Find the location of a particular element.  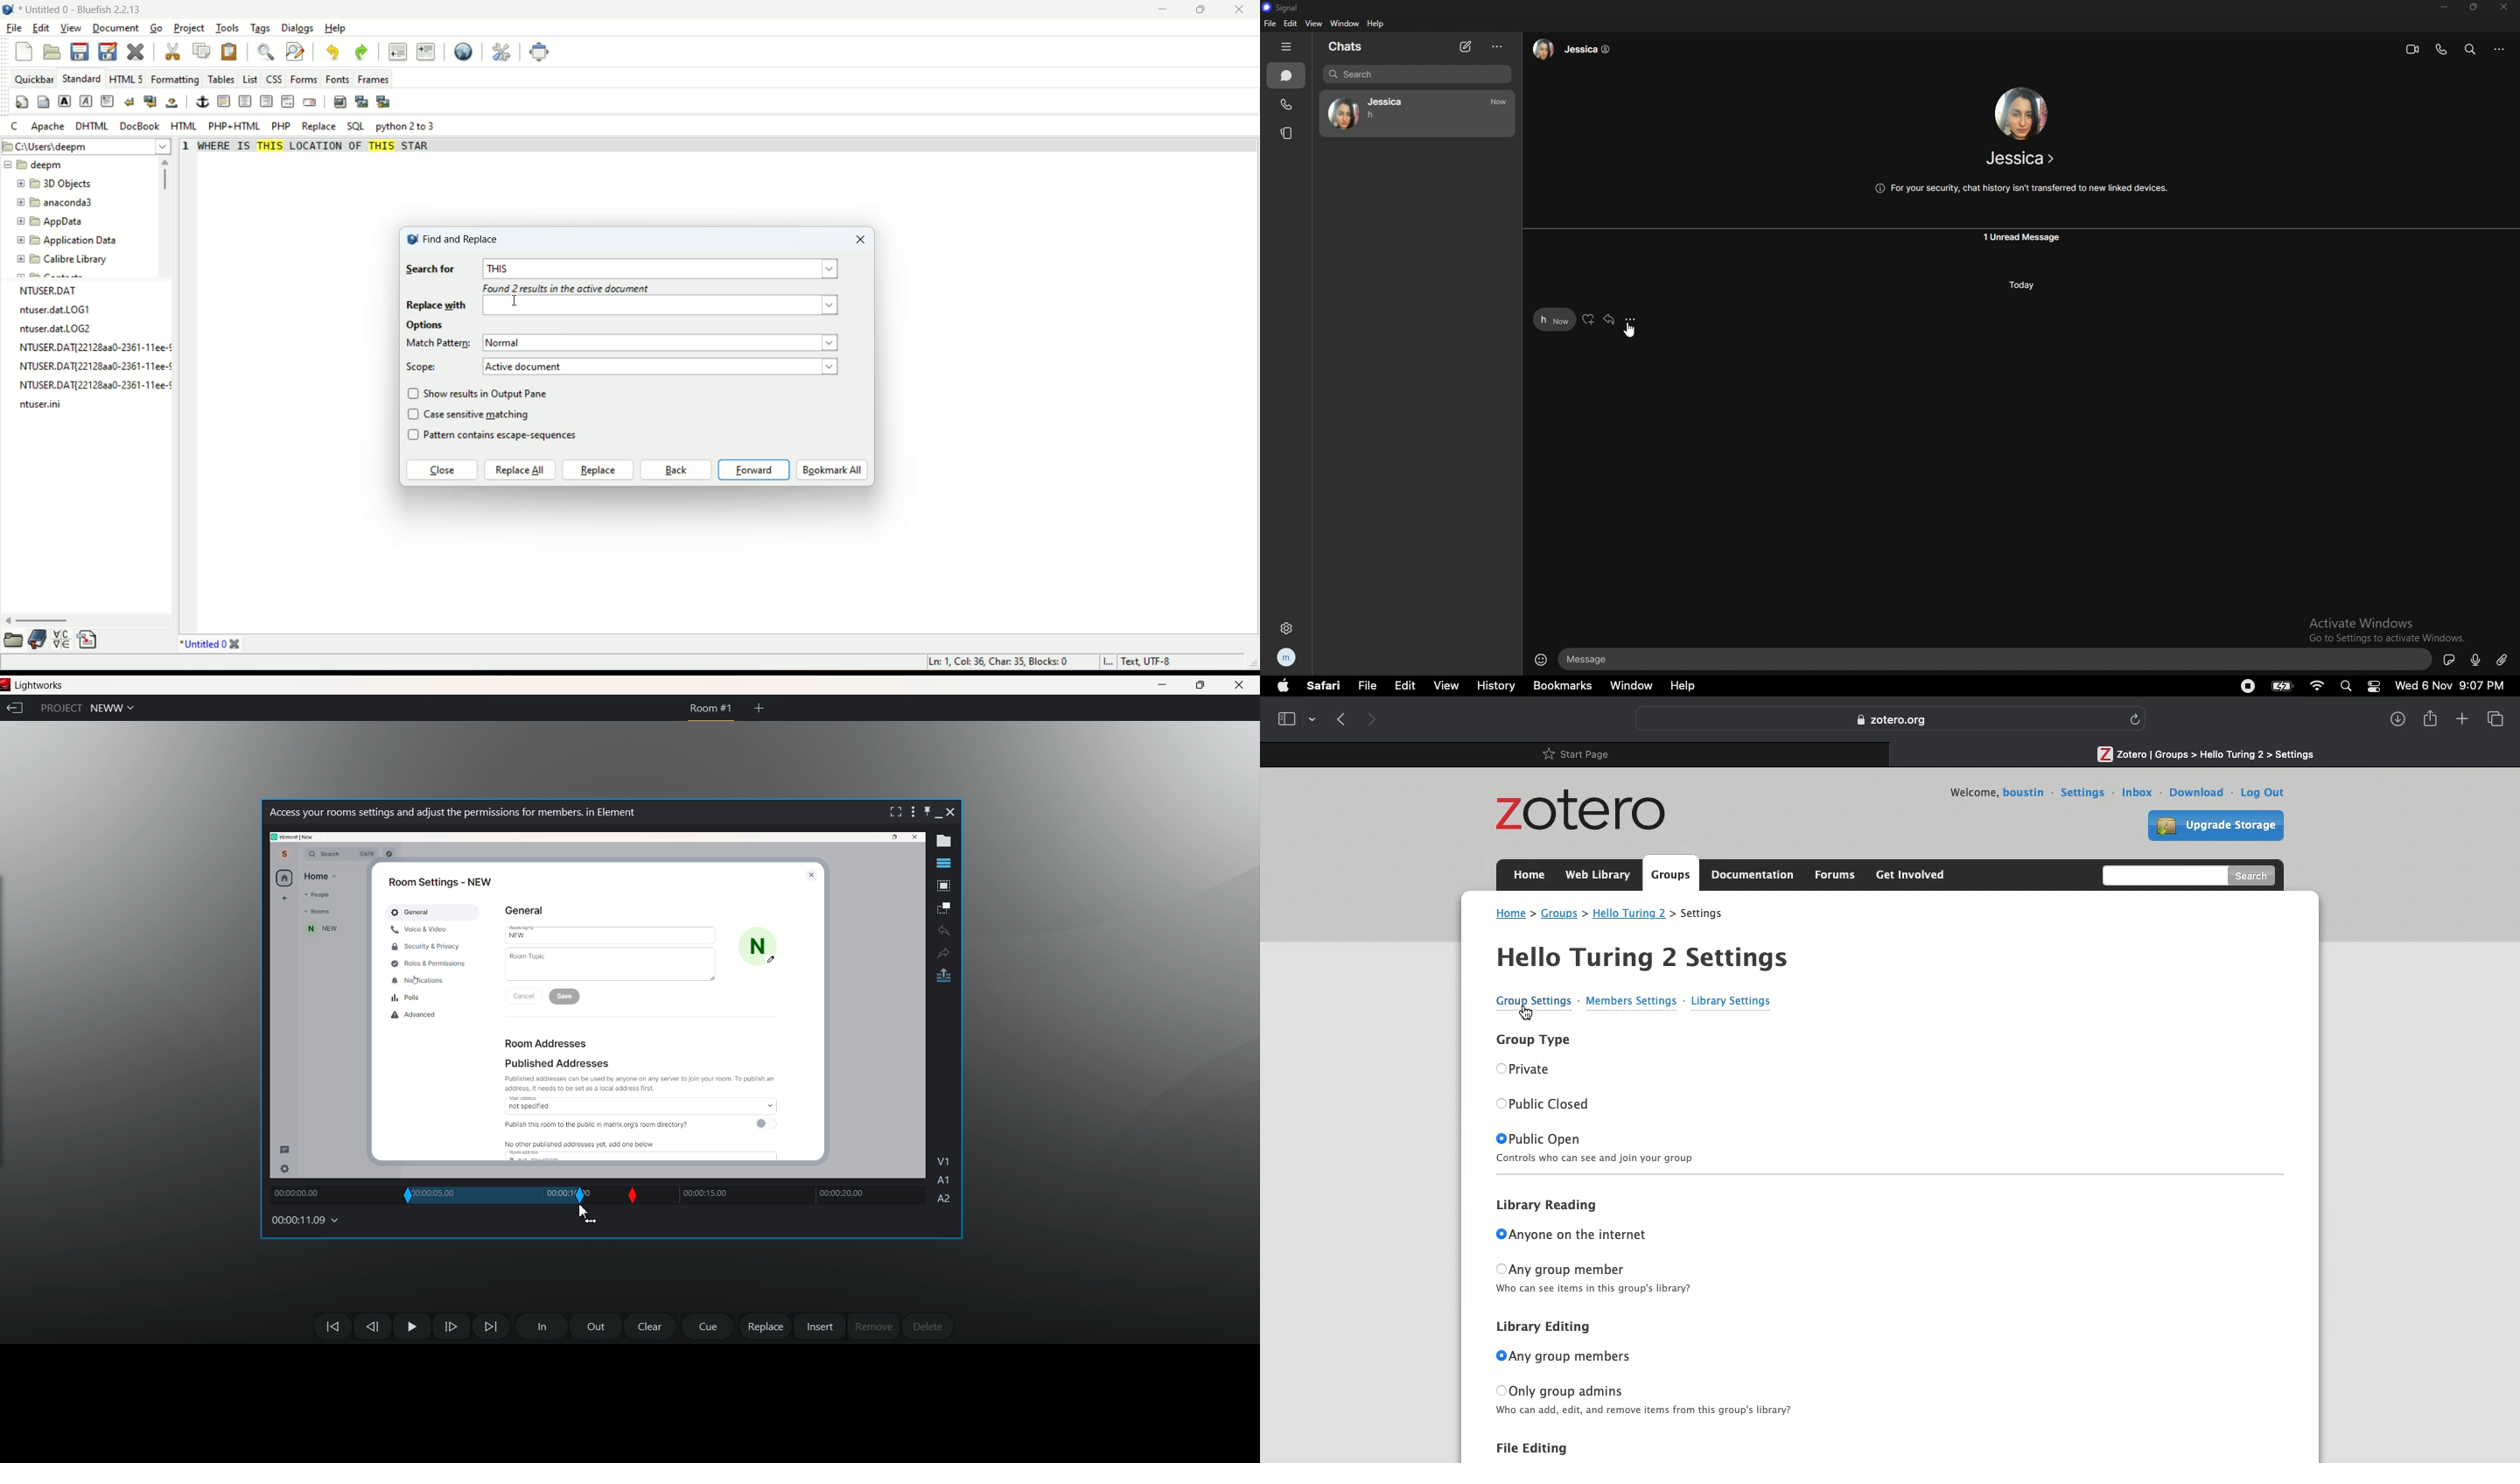

Voice & Video is located at coordinates (419, 928).